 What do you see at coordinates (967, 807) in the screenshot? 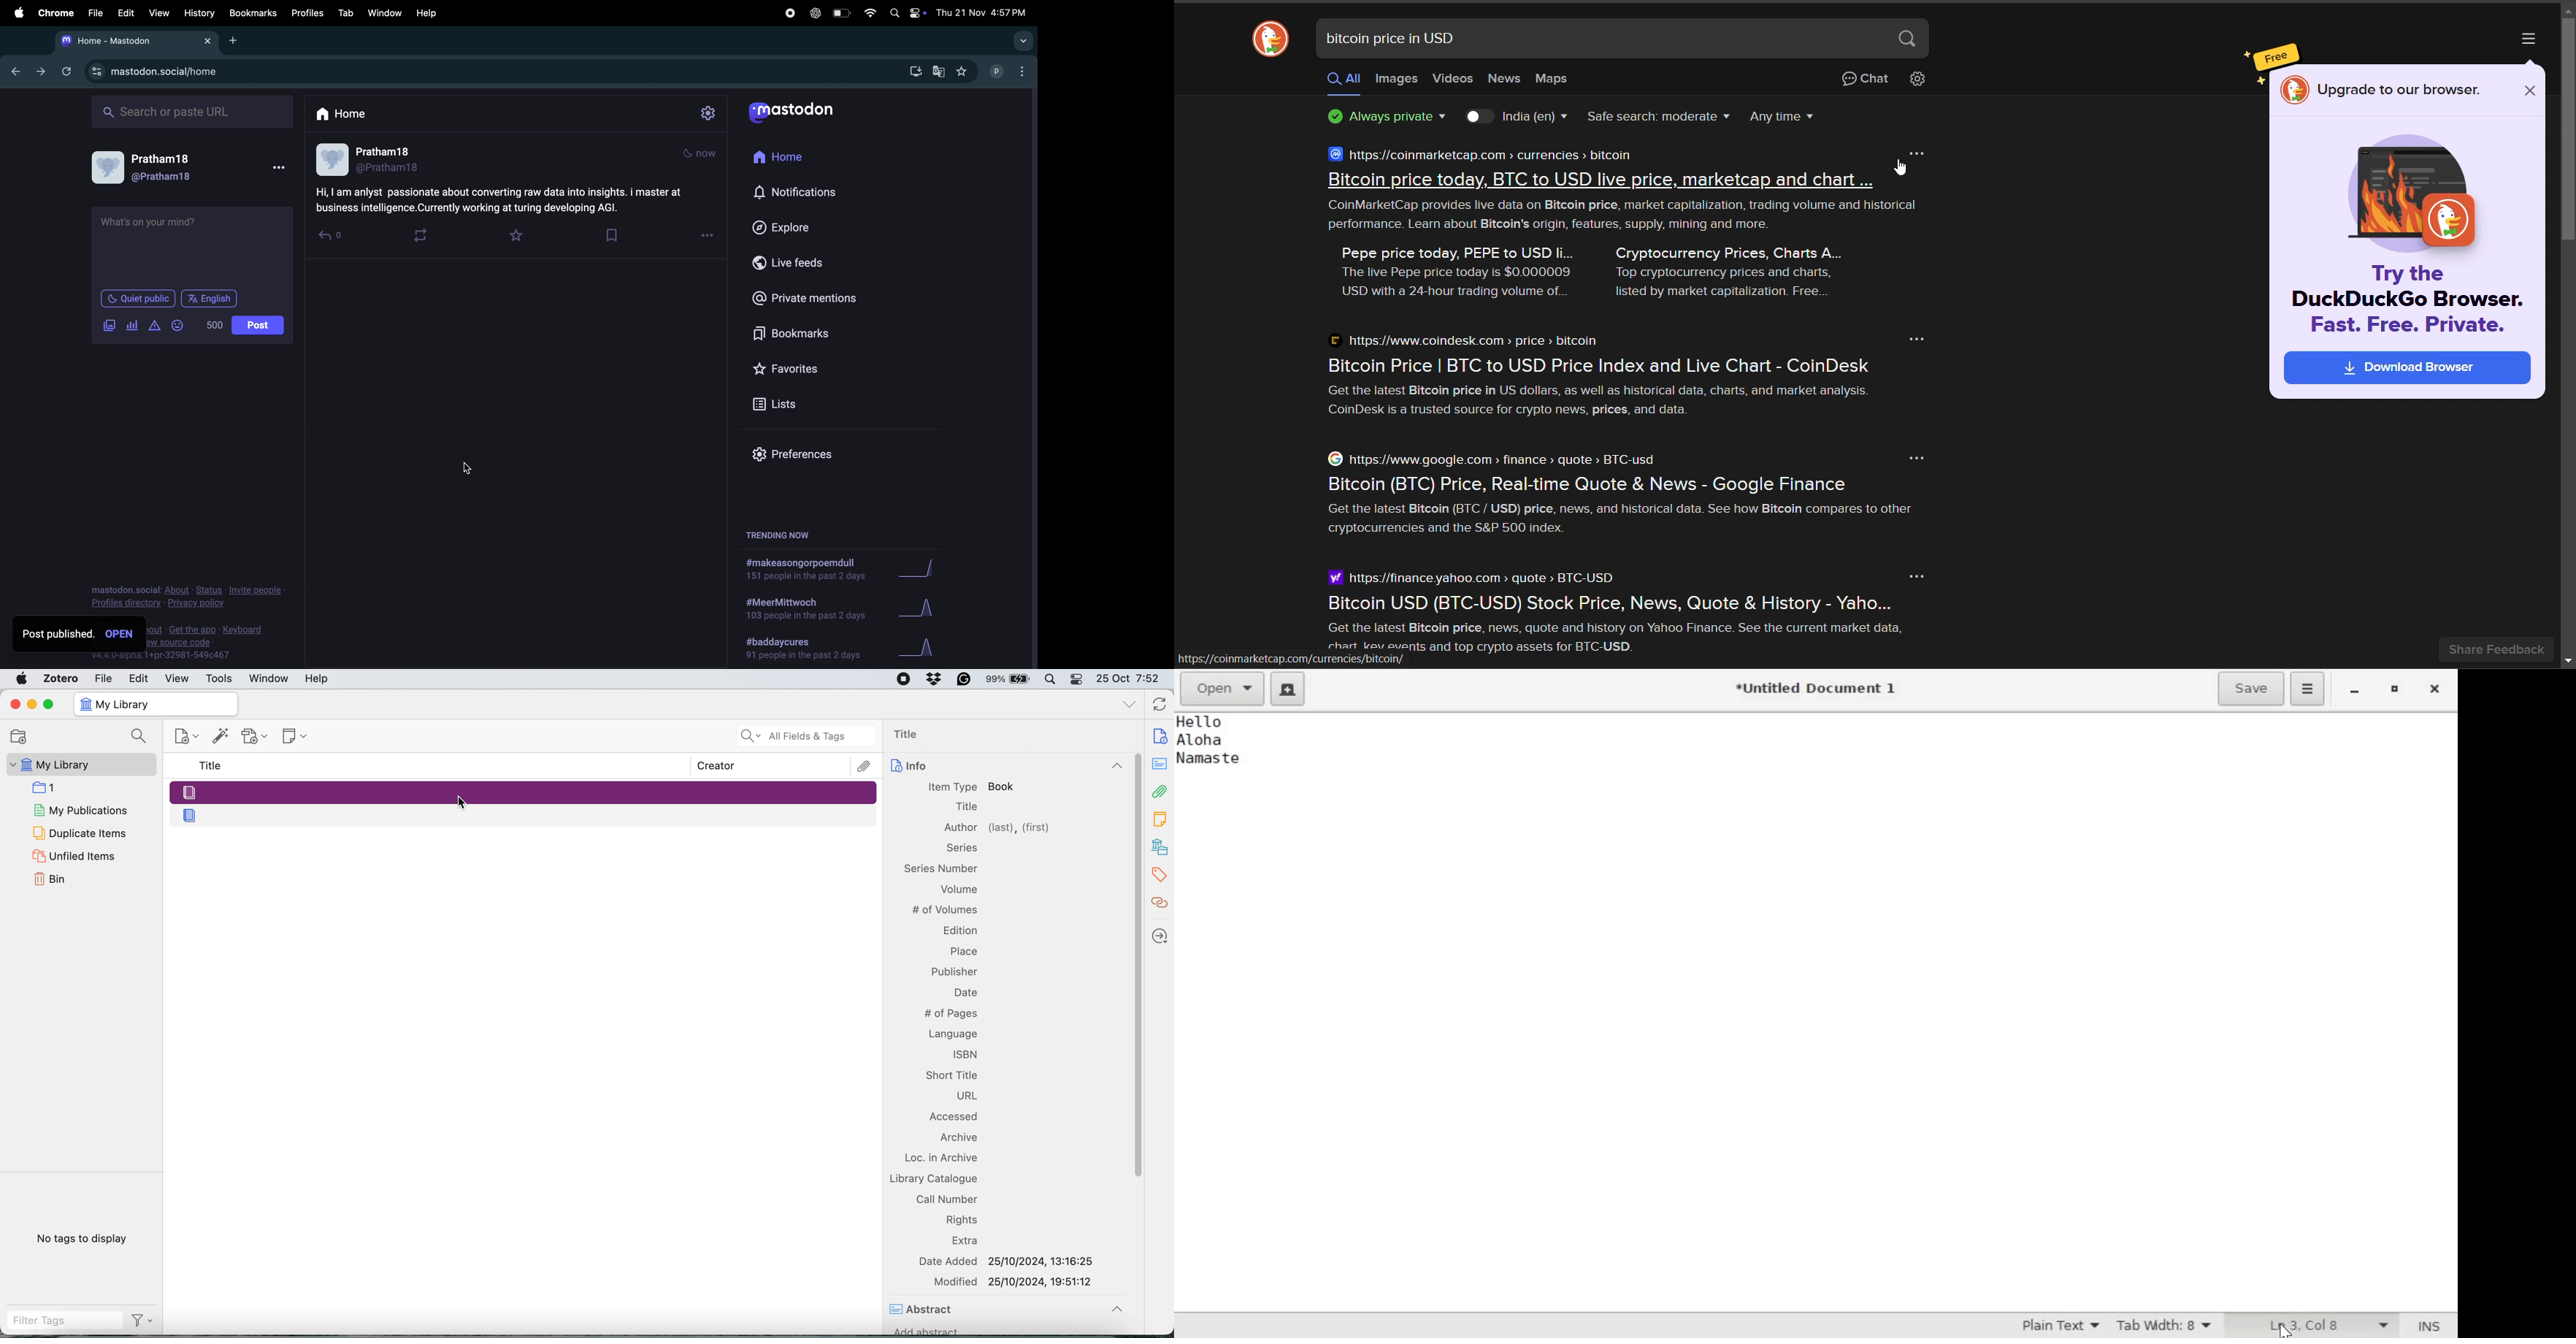
I see `Title` at bounding box center [967, 807].